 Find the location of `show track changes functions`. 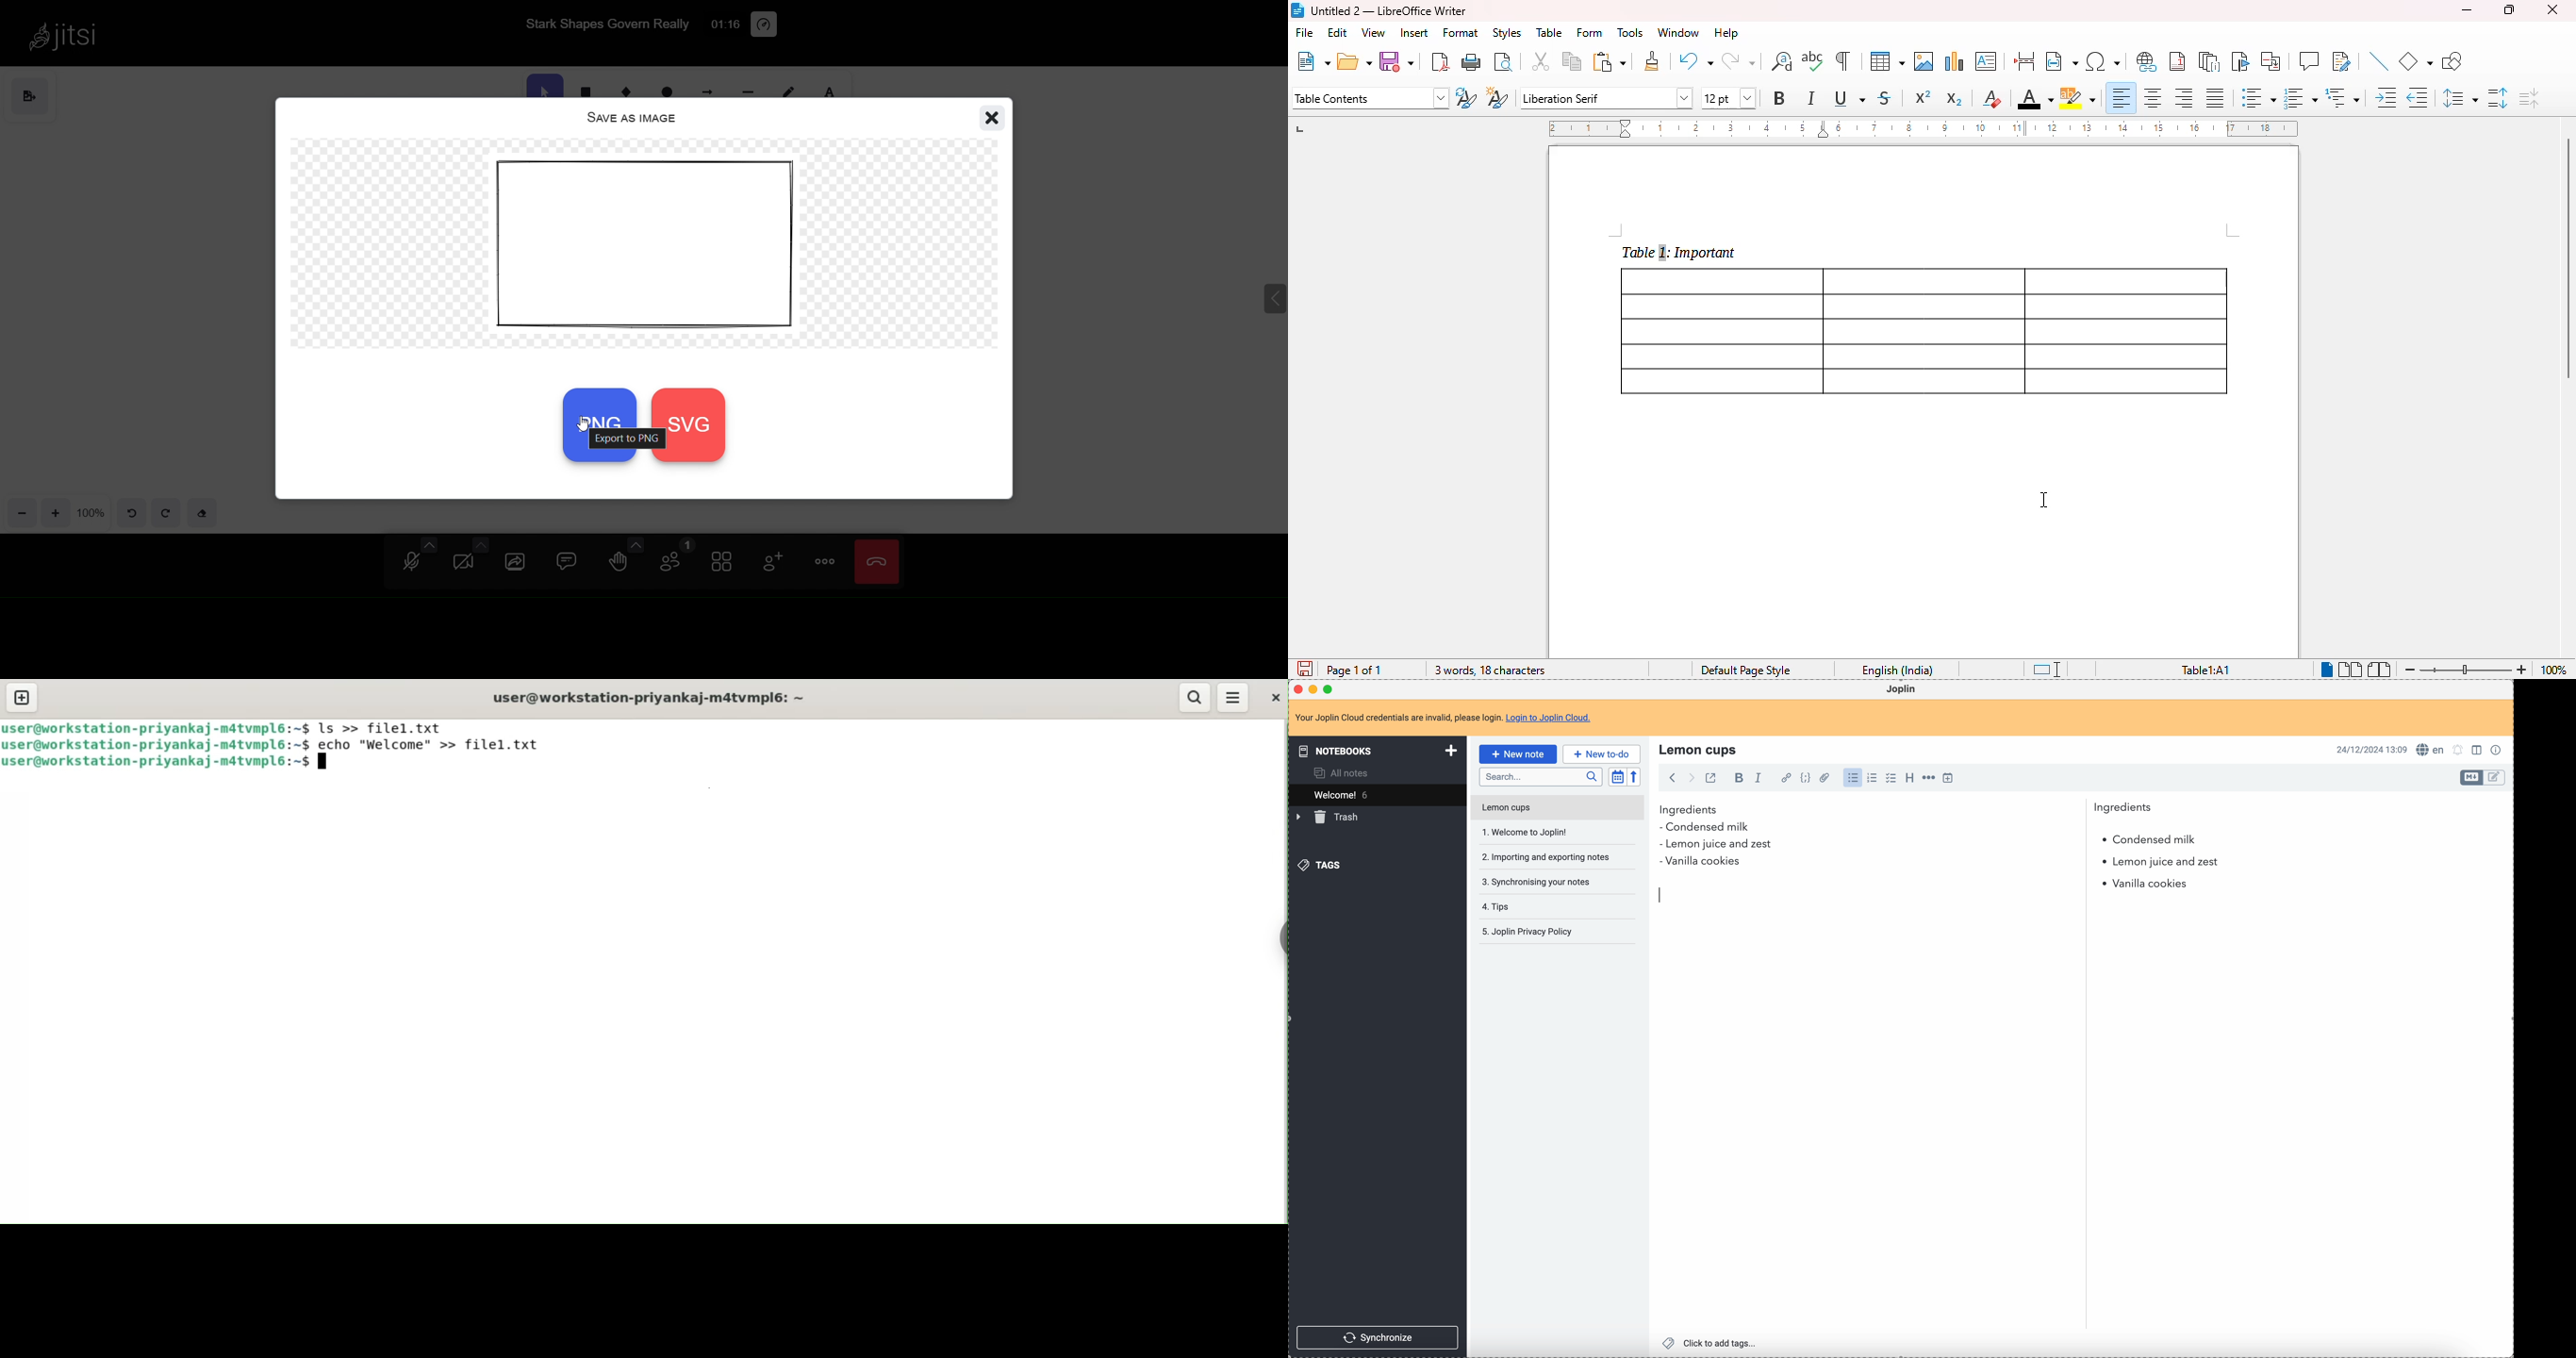

show track changes functions is located at coordinates (2342, 60).